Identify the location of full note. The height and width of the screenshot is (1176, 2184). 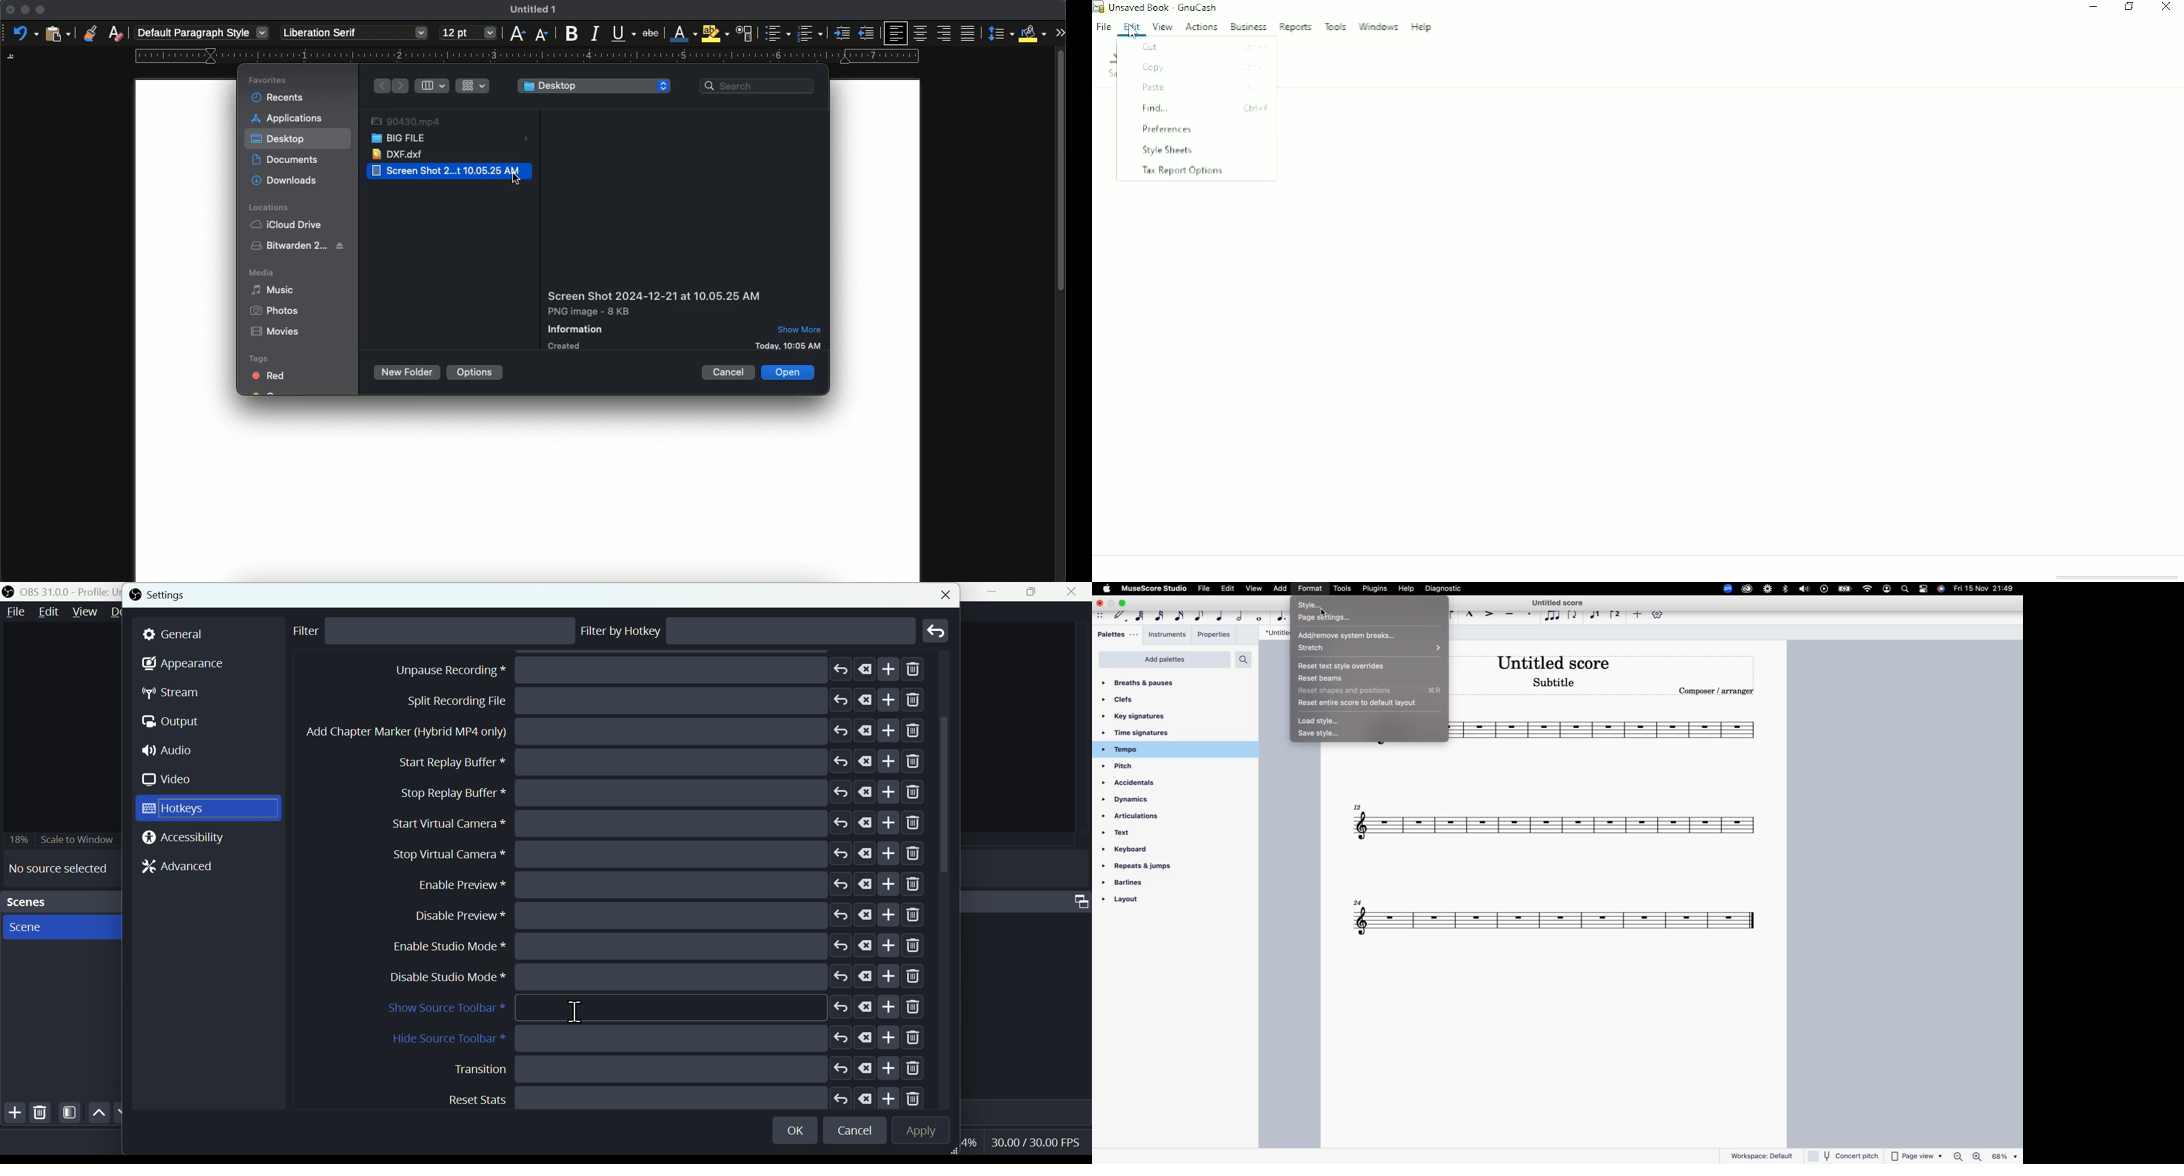
(1261, 616).